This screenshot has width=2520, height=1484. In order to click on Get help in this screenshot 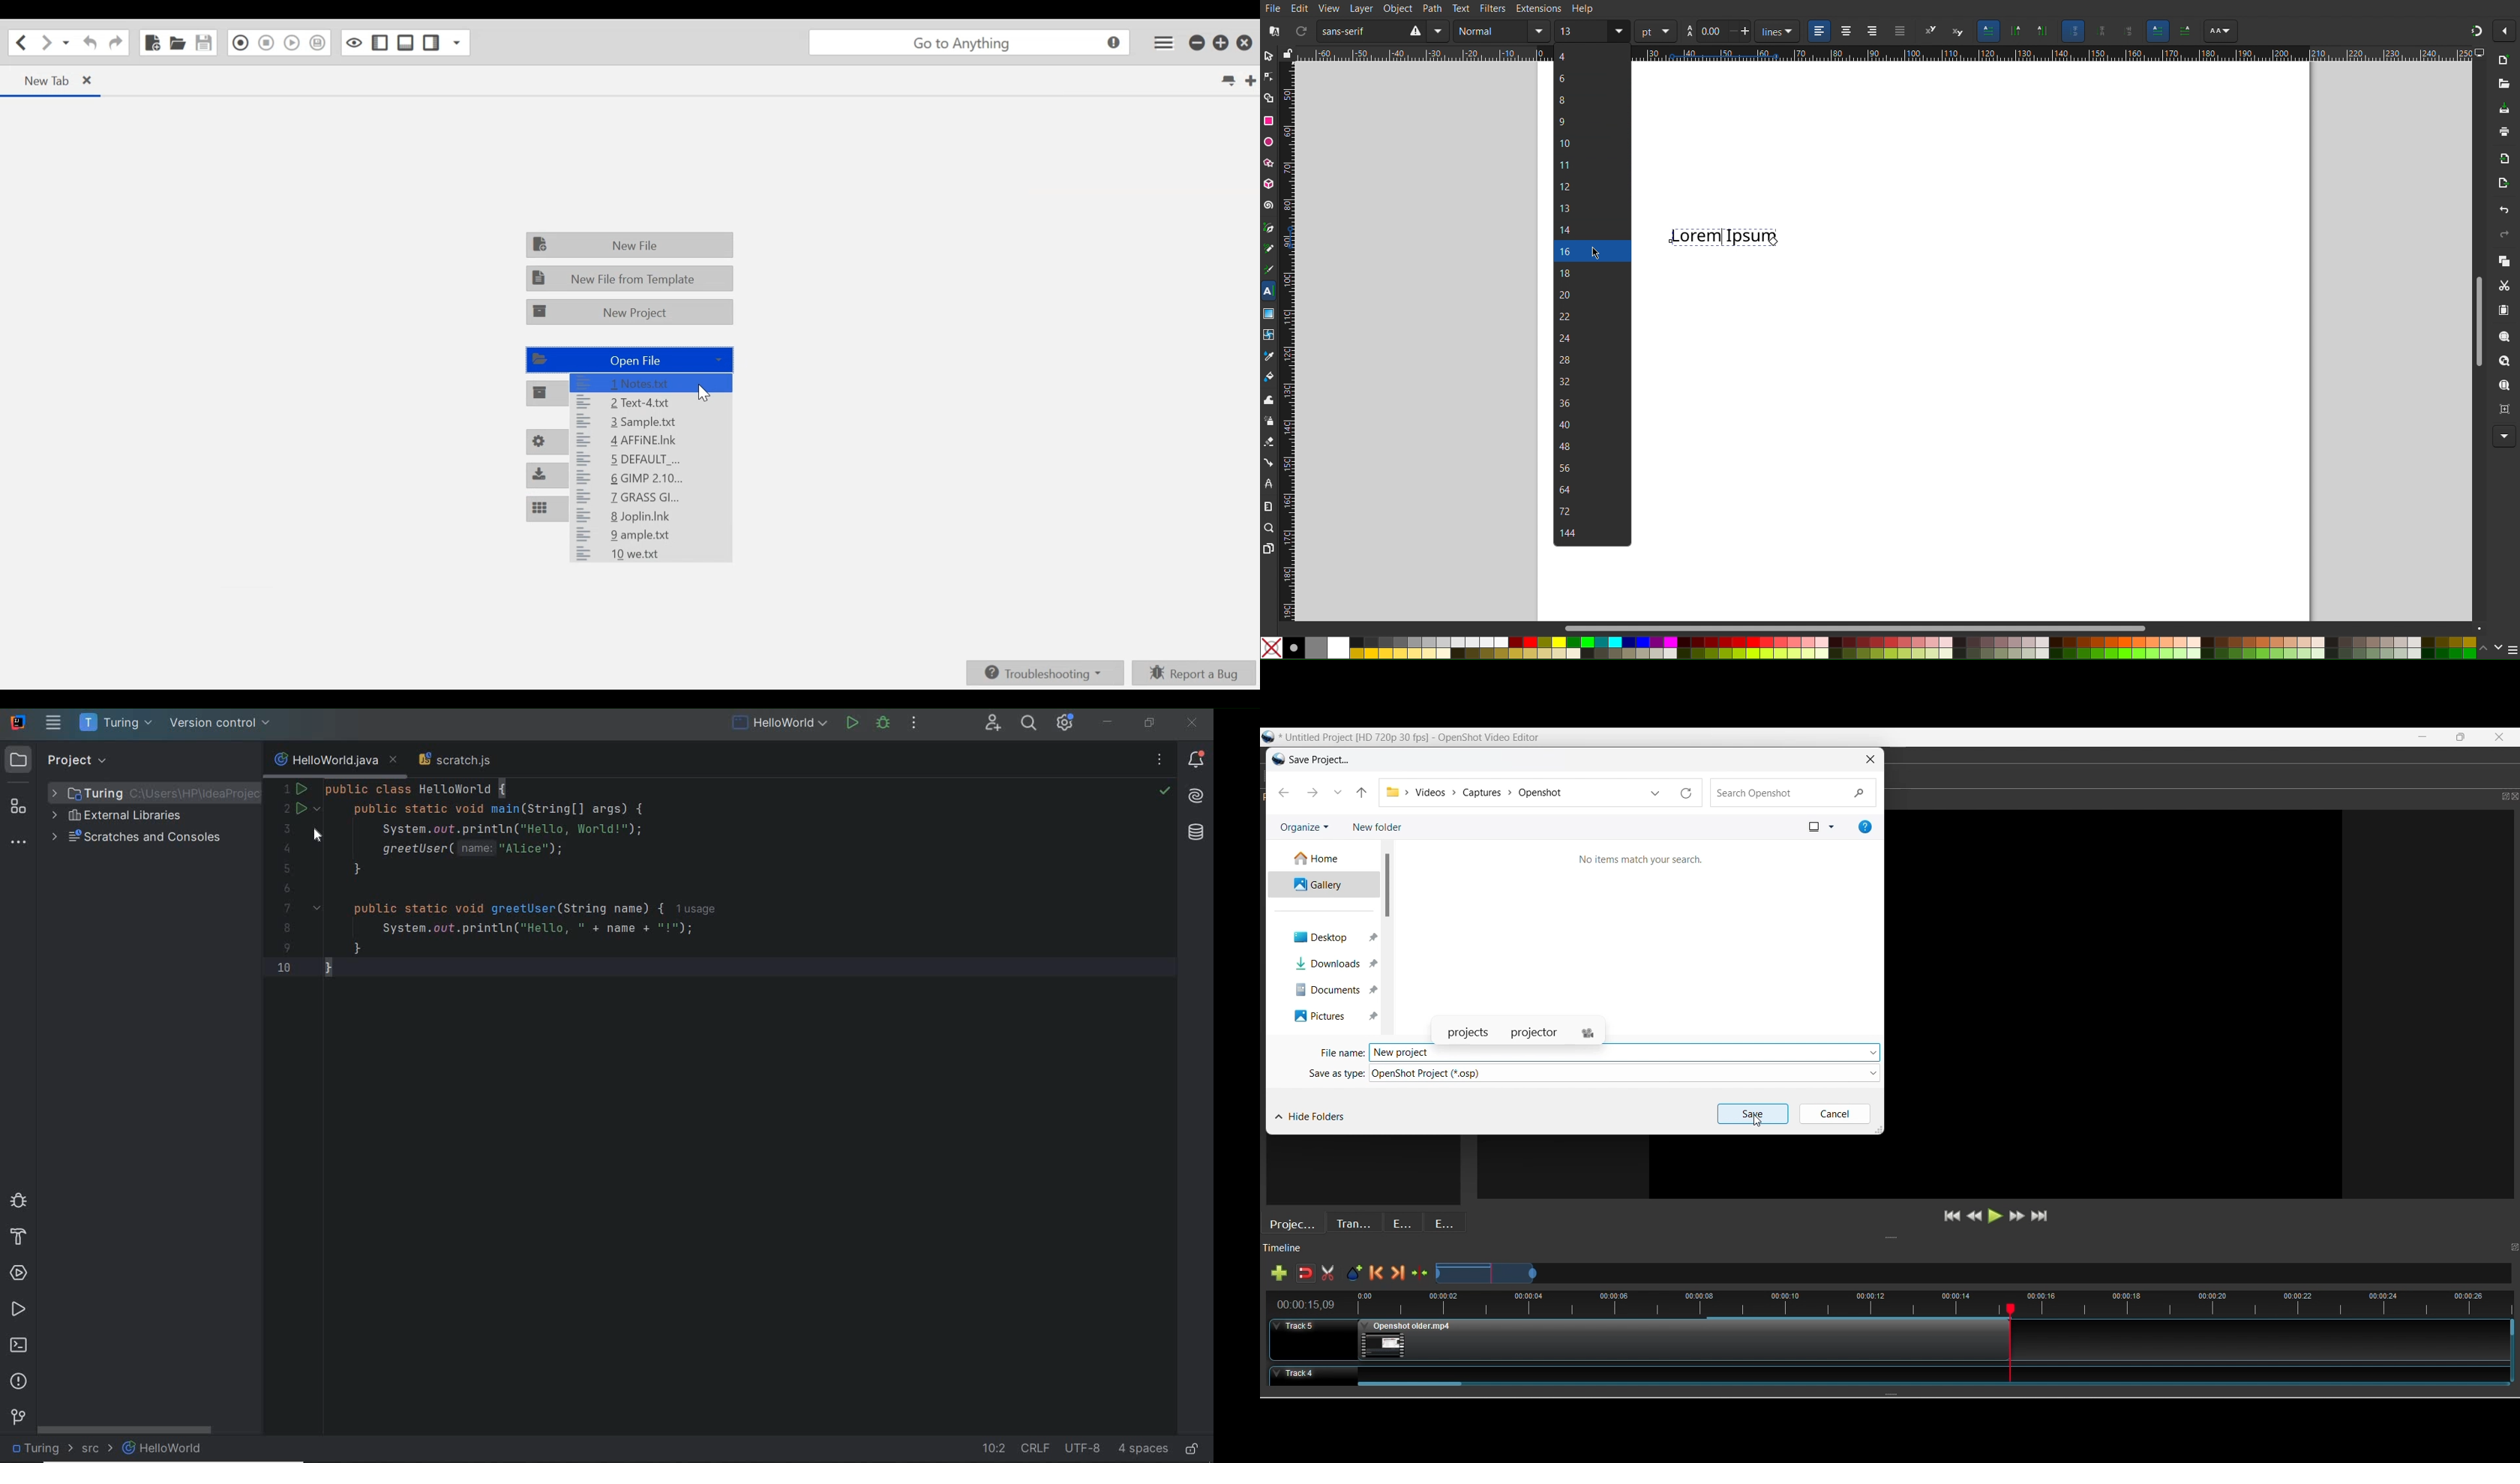, I will do `click(1866, 826)`.